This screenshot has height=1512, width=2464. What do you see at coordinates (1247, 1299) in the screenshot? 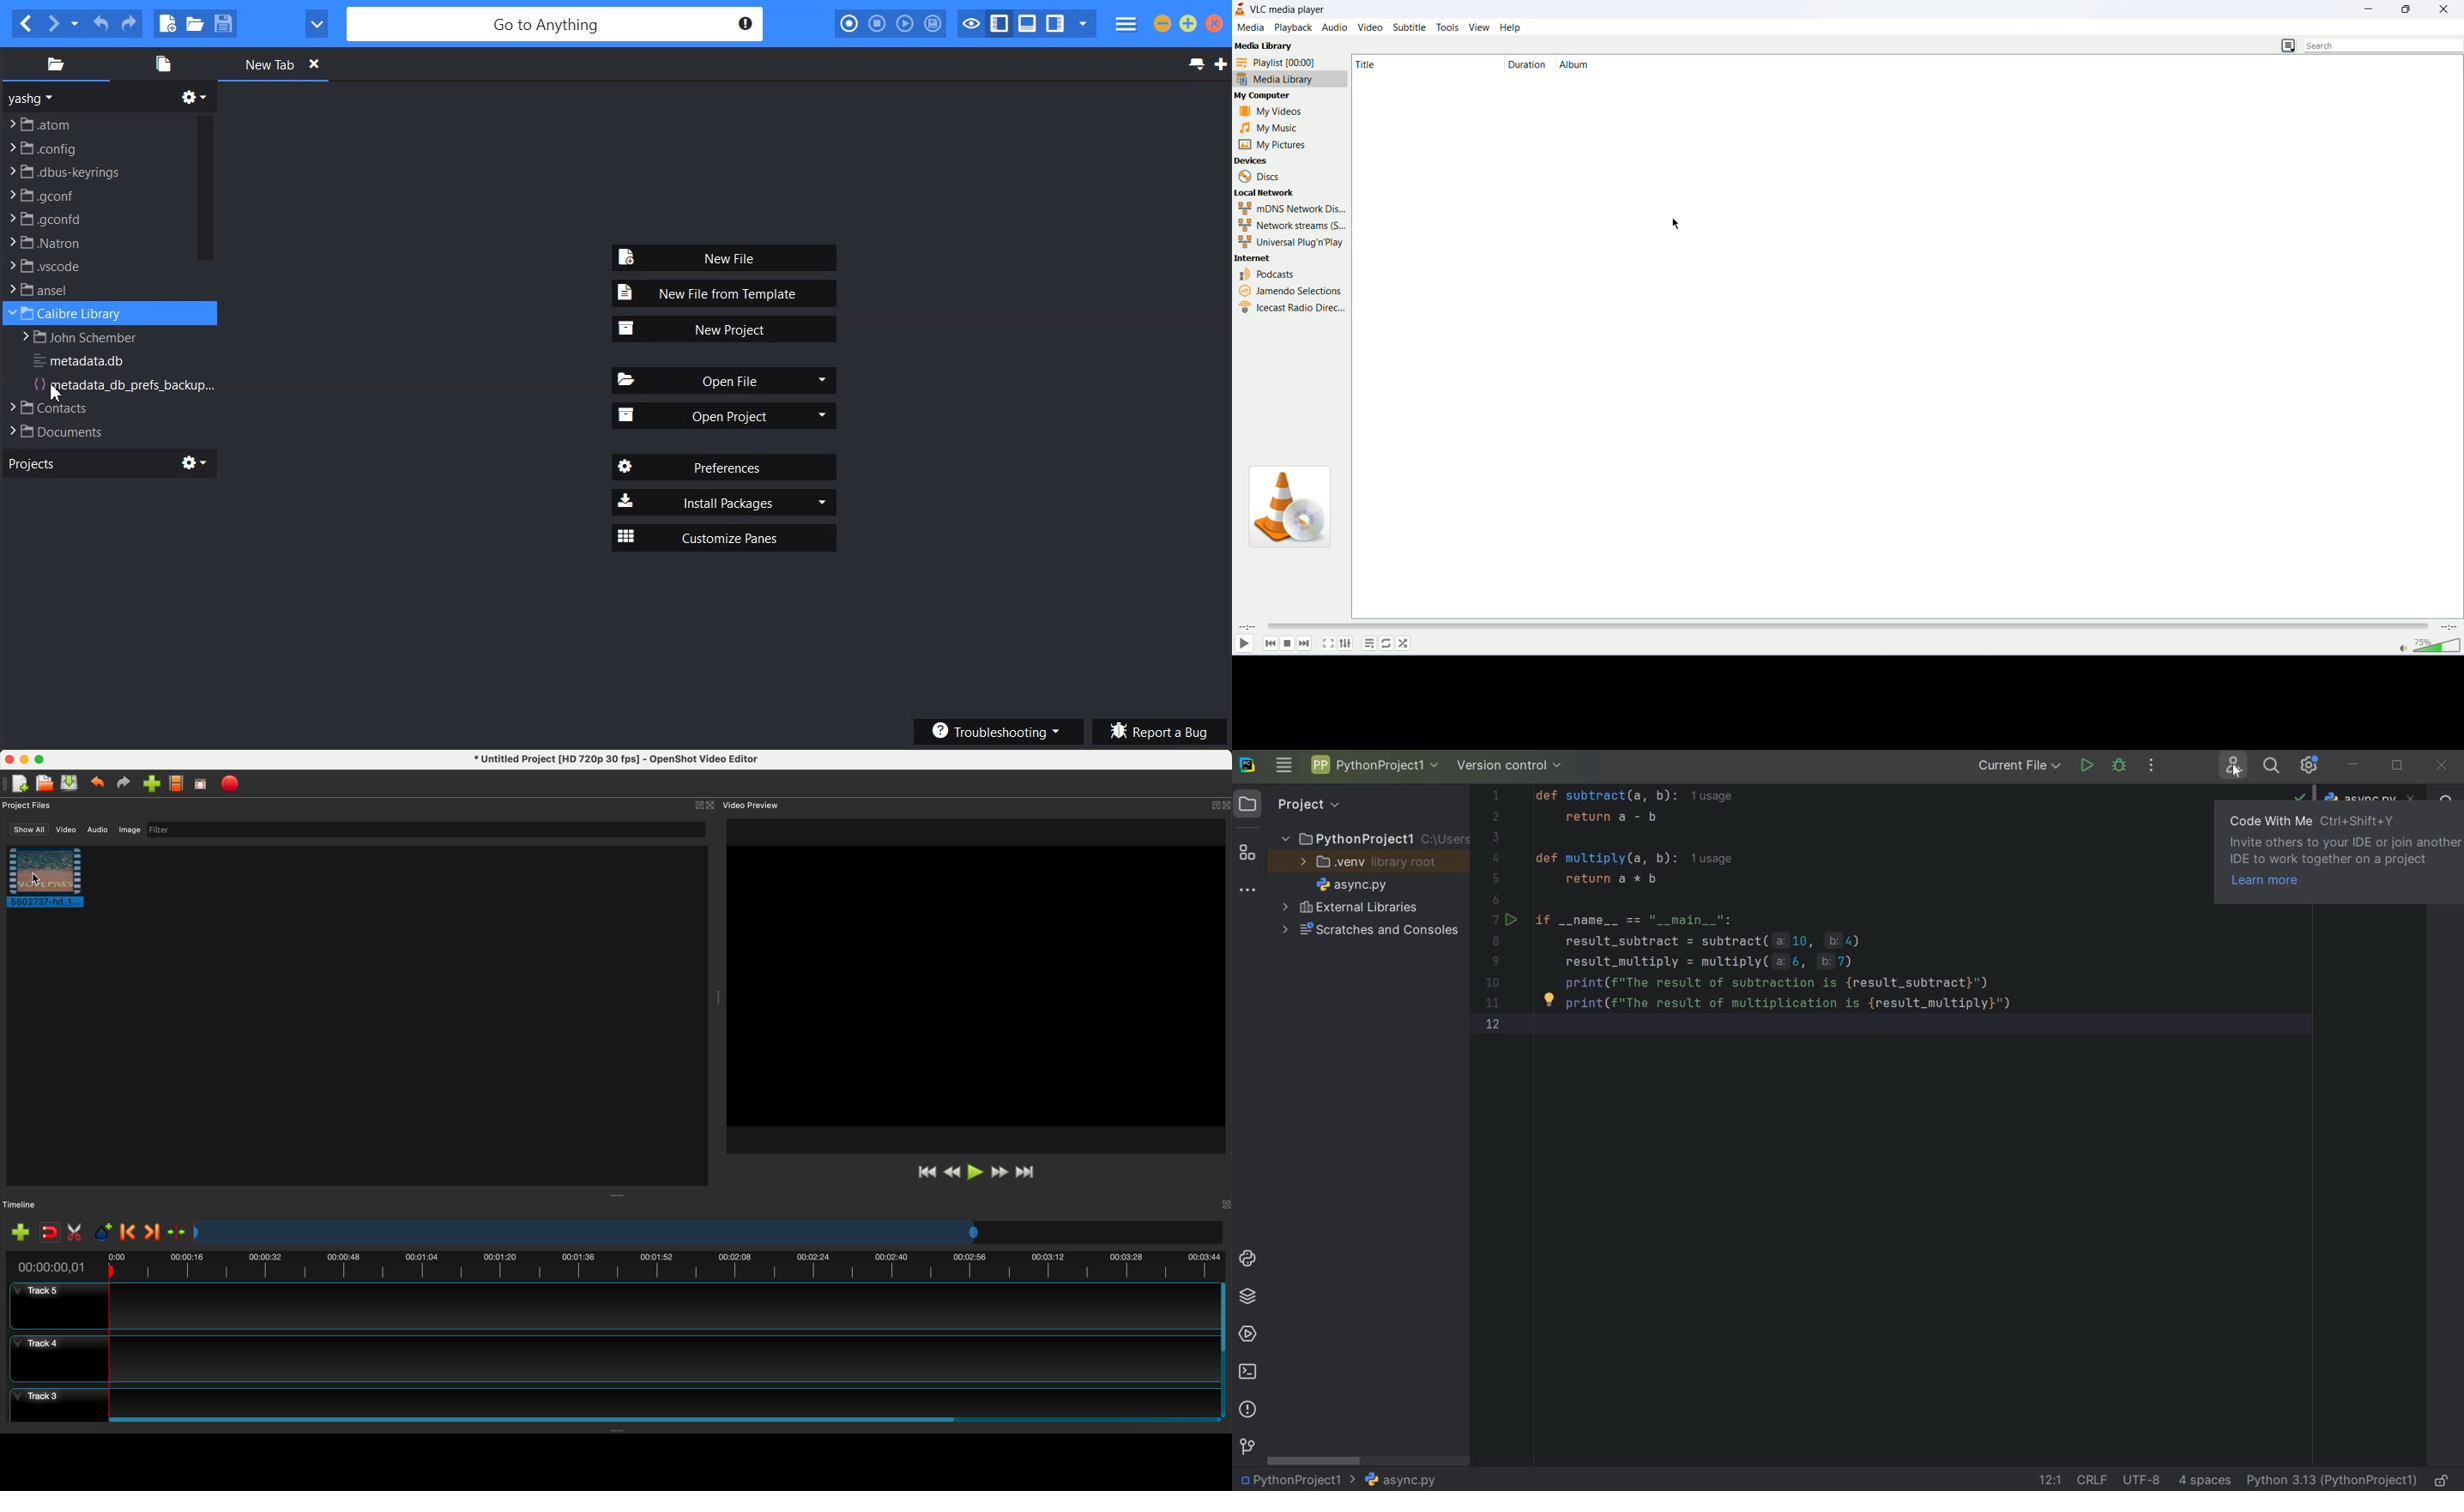
I see `PYTHON PACKAGES` at bounding box center [1247, 1299].